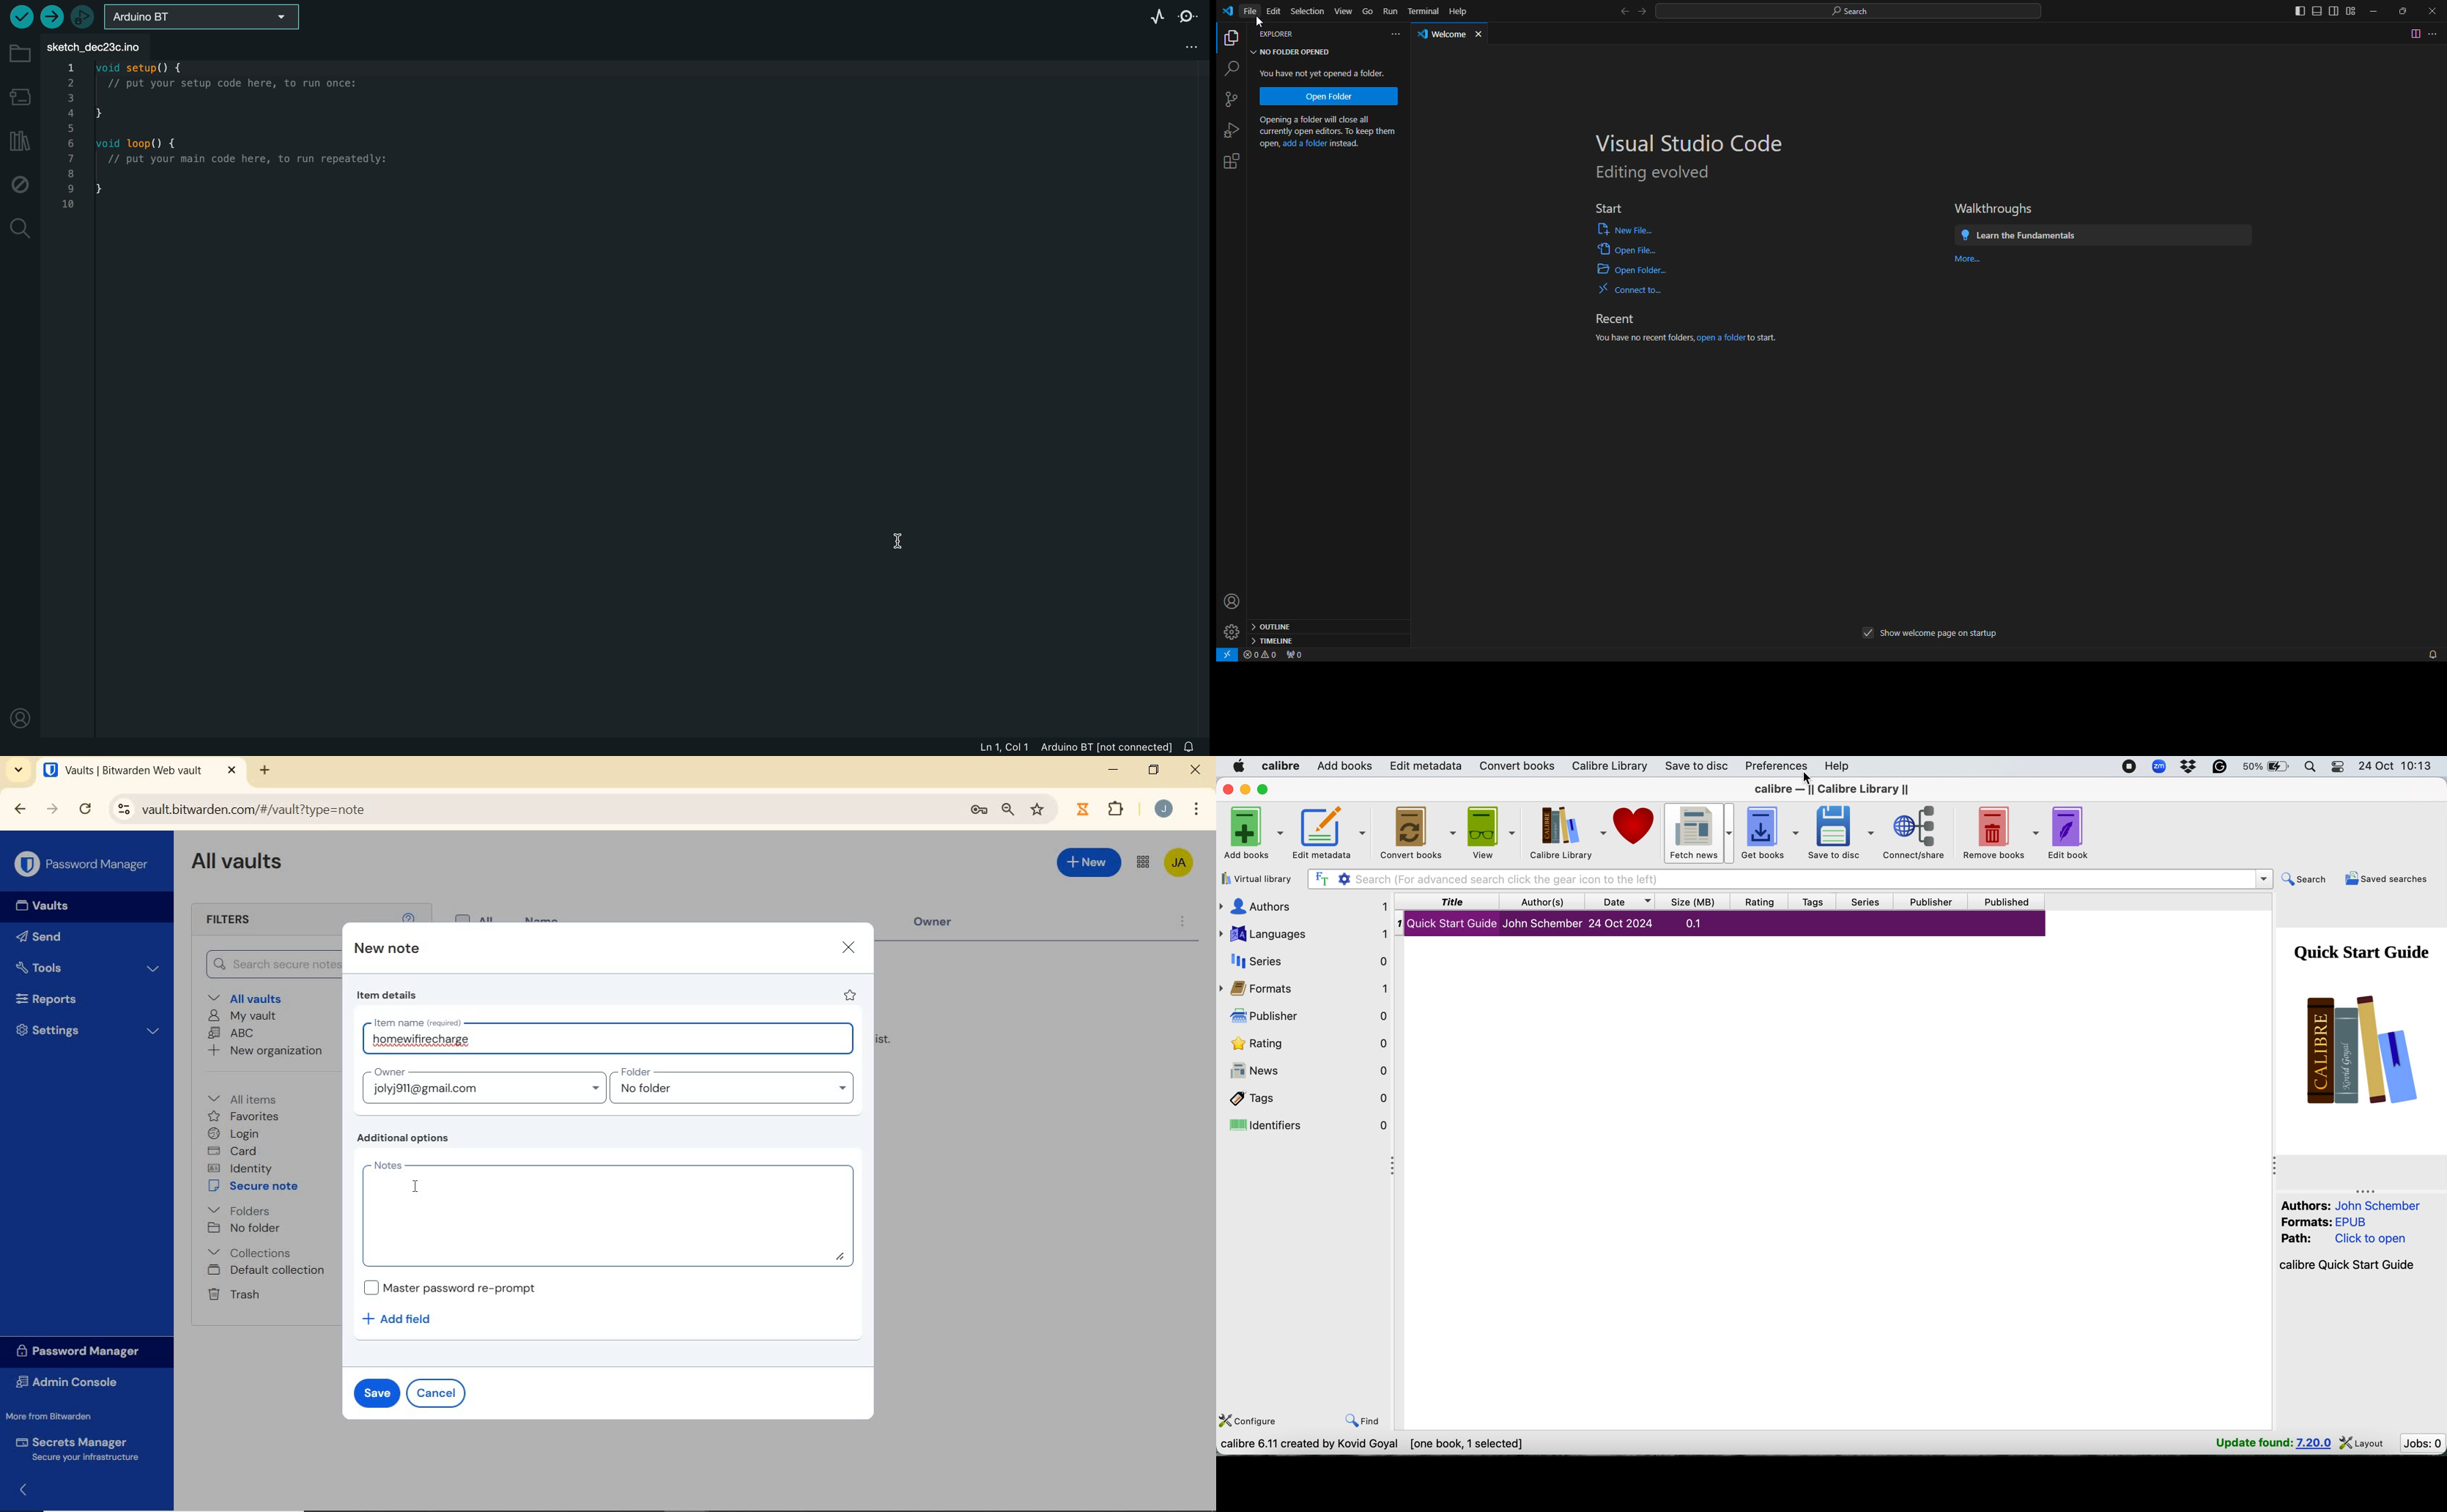  Describe the element at coordinates (1256, 833) in the screenshot. I see `add books` at that location.